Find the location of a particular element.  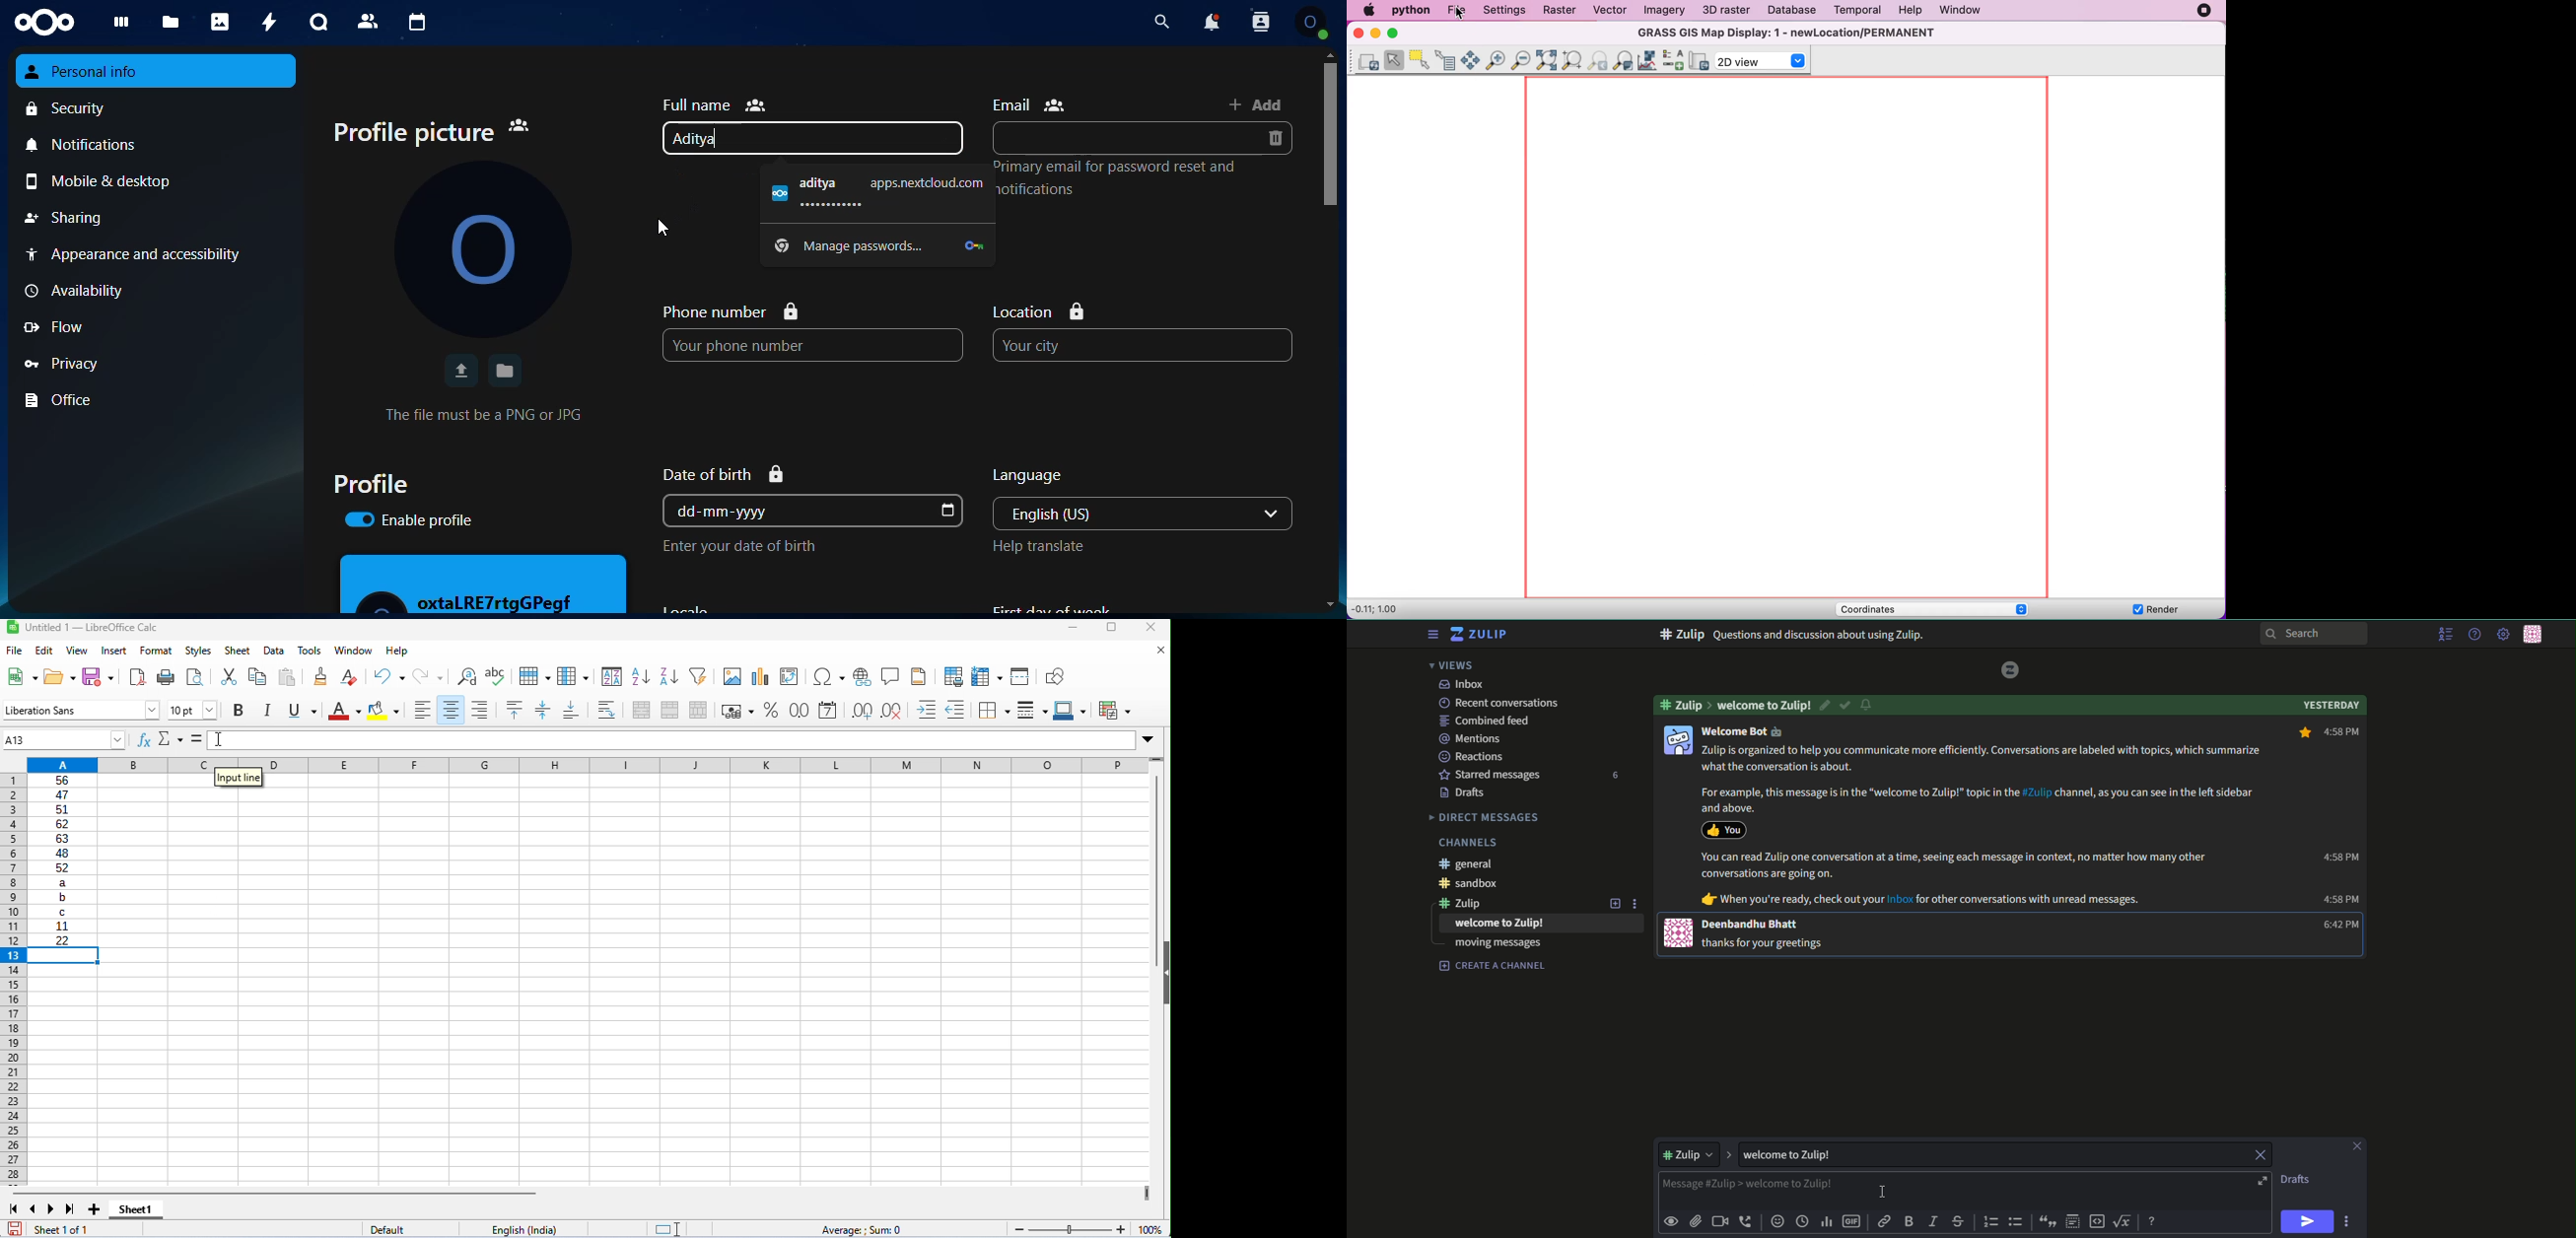

Your city is located at coordinates (1143, 345).